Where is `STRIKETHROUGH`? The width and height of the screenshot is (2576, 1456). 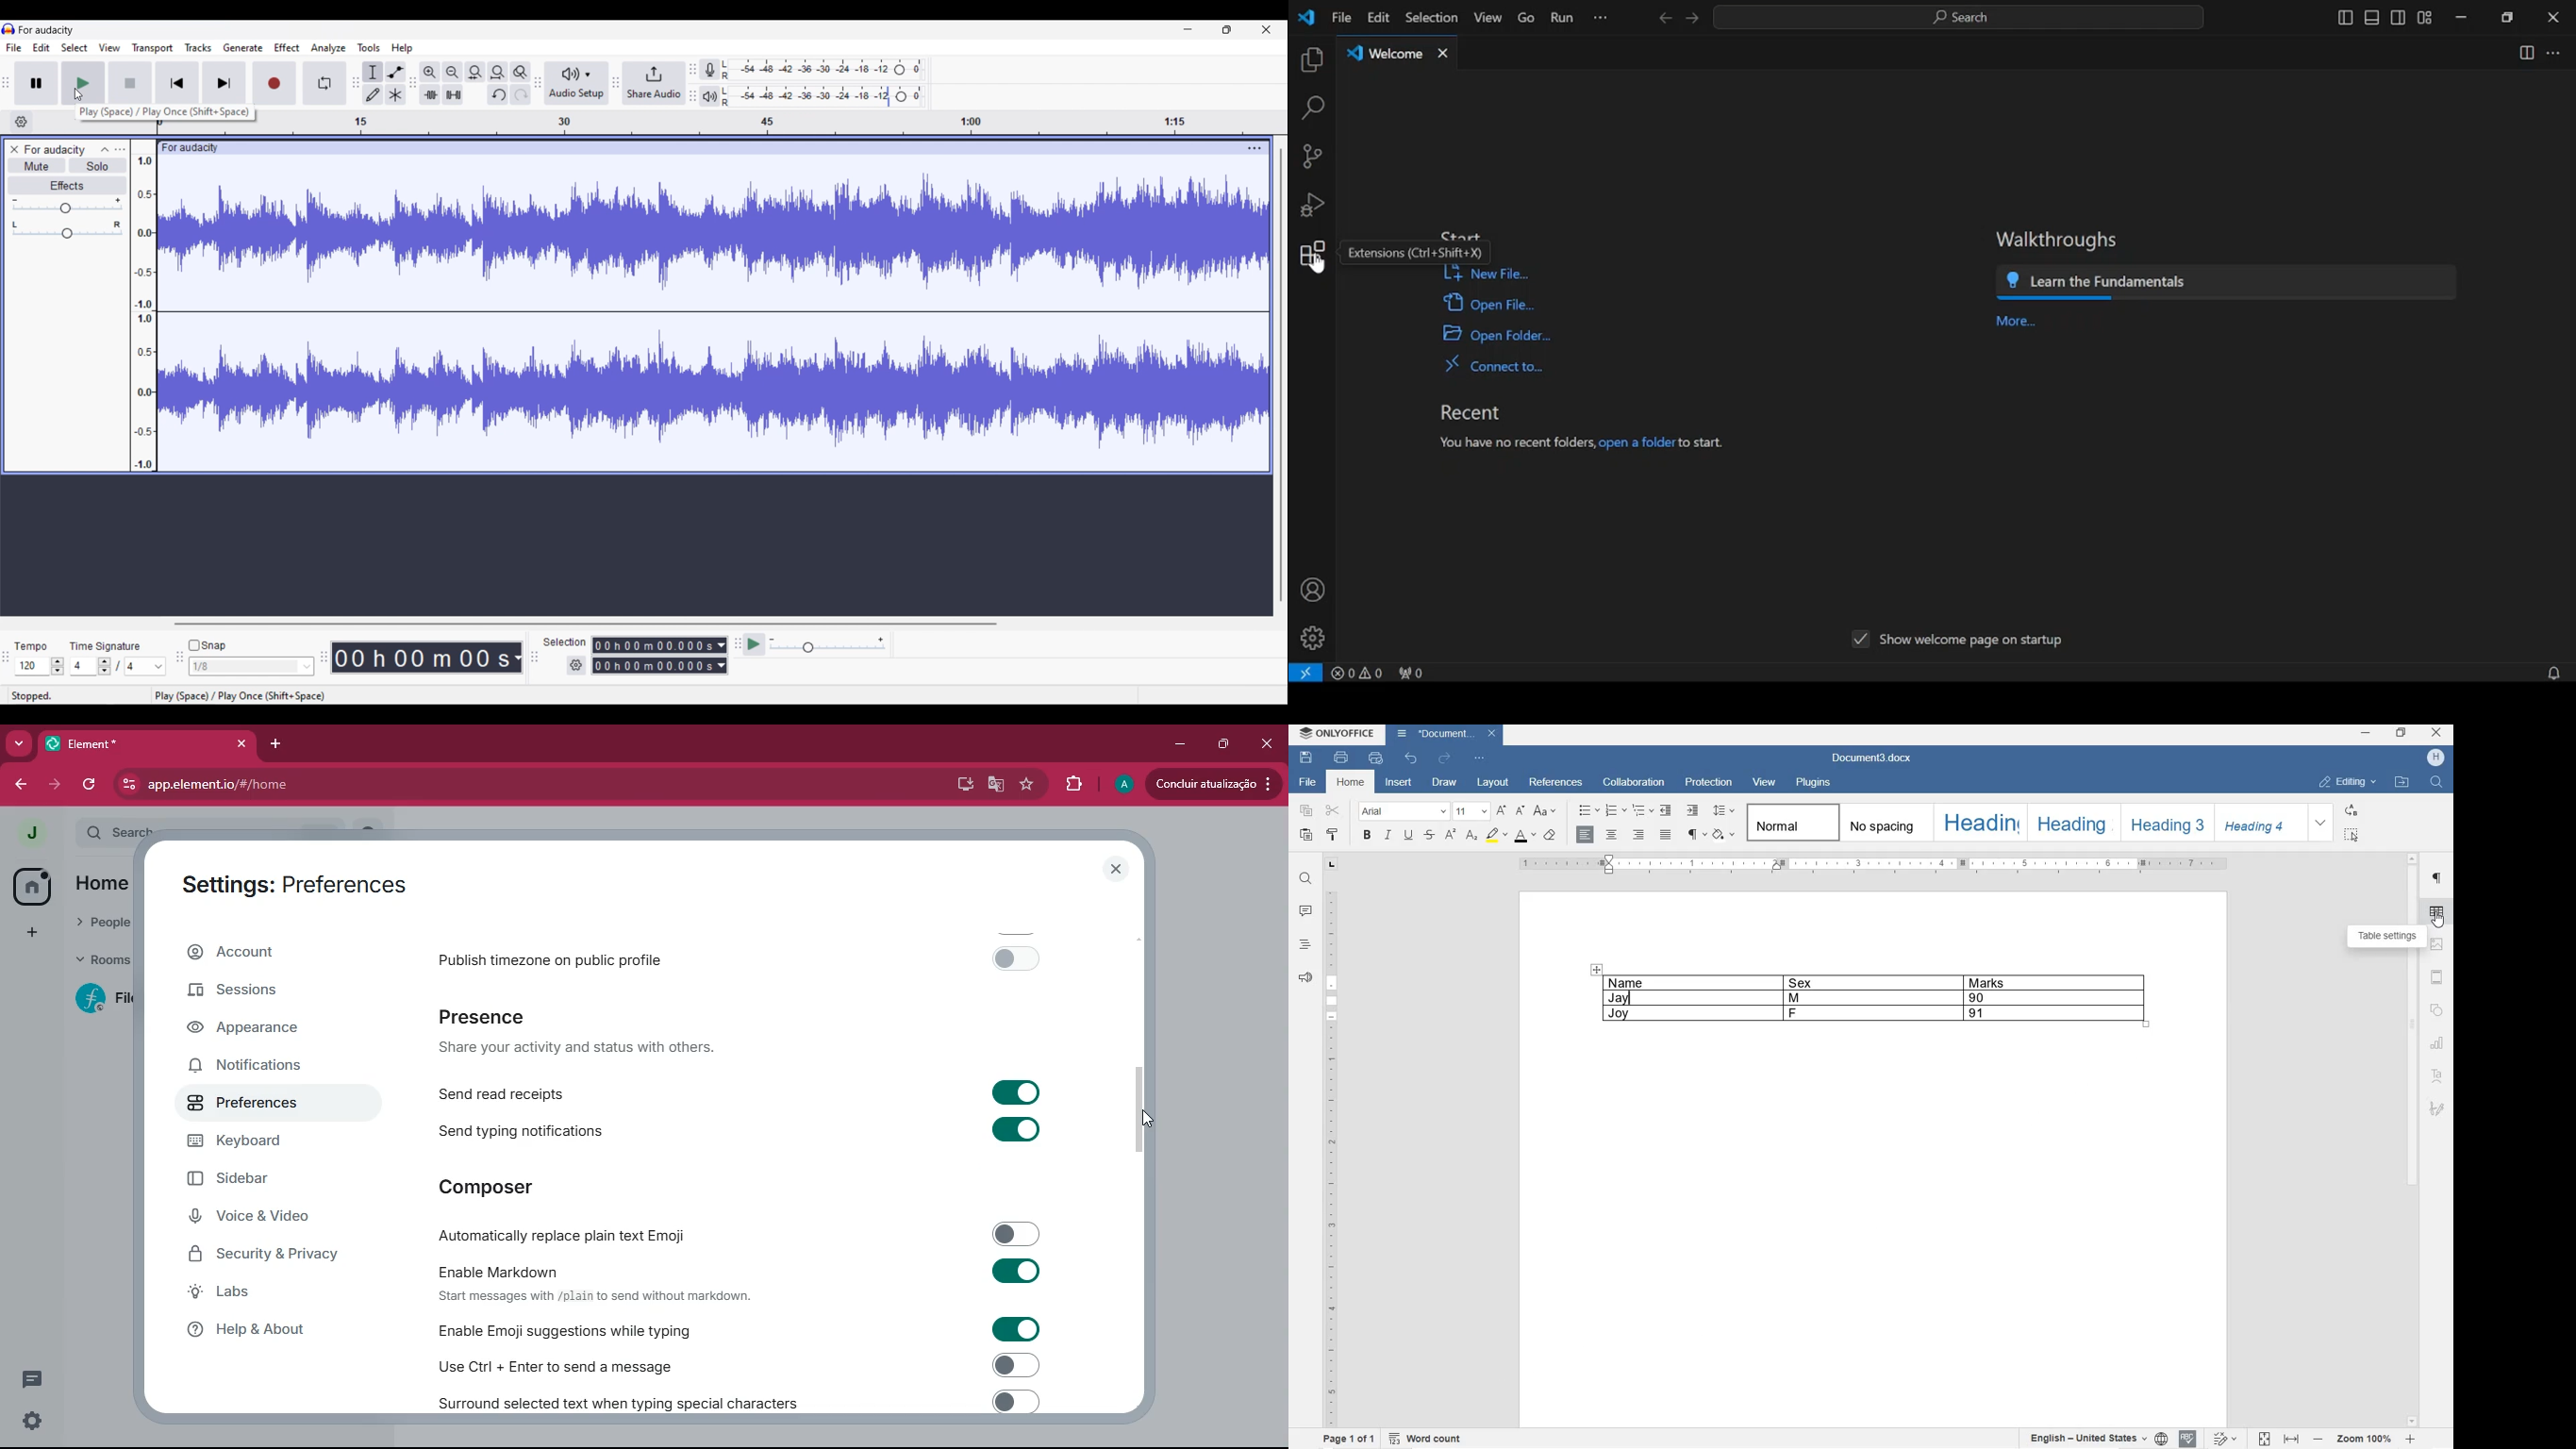 STRIKETHROUGH is located at coordinates (1429, 836).